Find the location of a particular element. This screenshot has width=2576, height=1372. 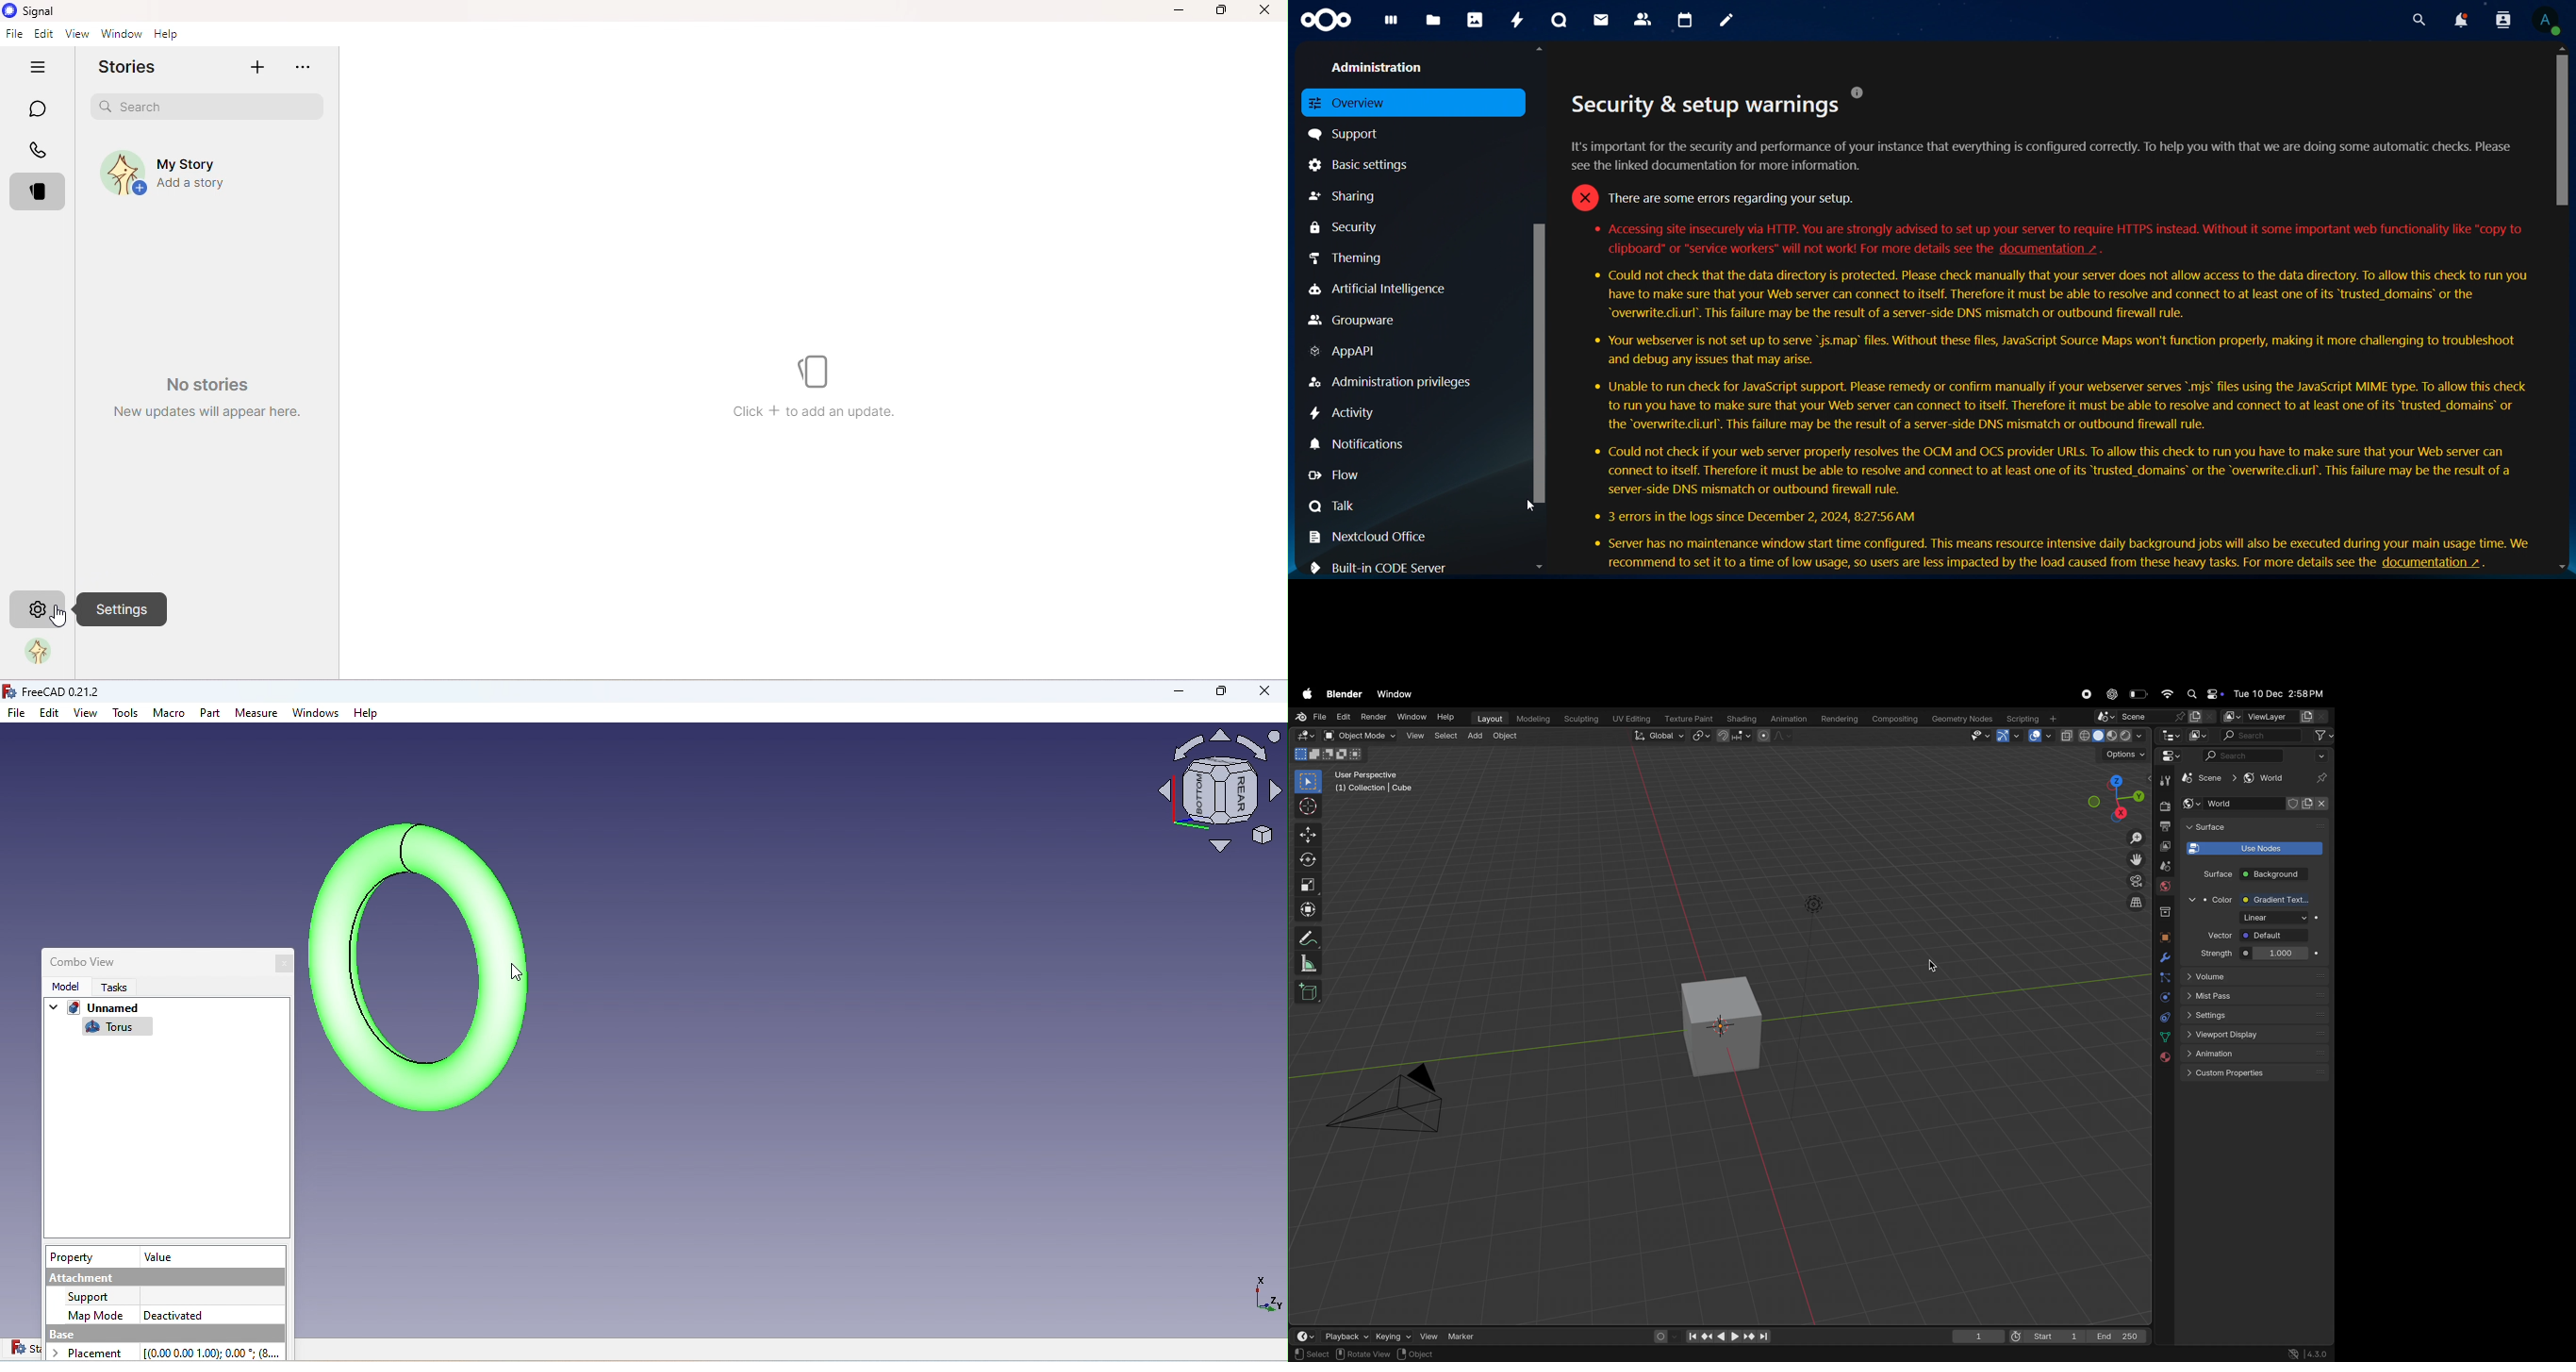

basic settings is located at coordinates (1363, 164).